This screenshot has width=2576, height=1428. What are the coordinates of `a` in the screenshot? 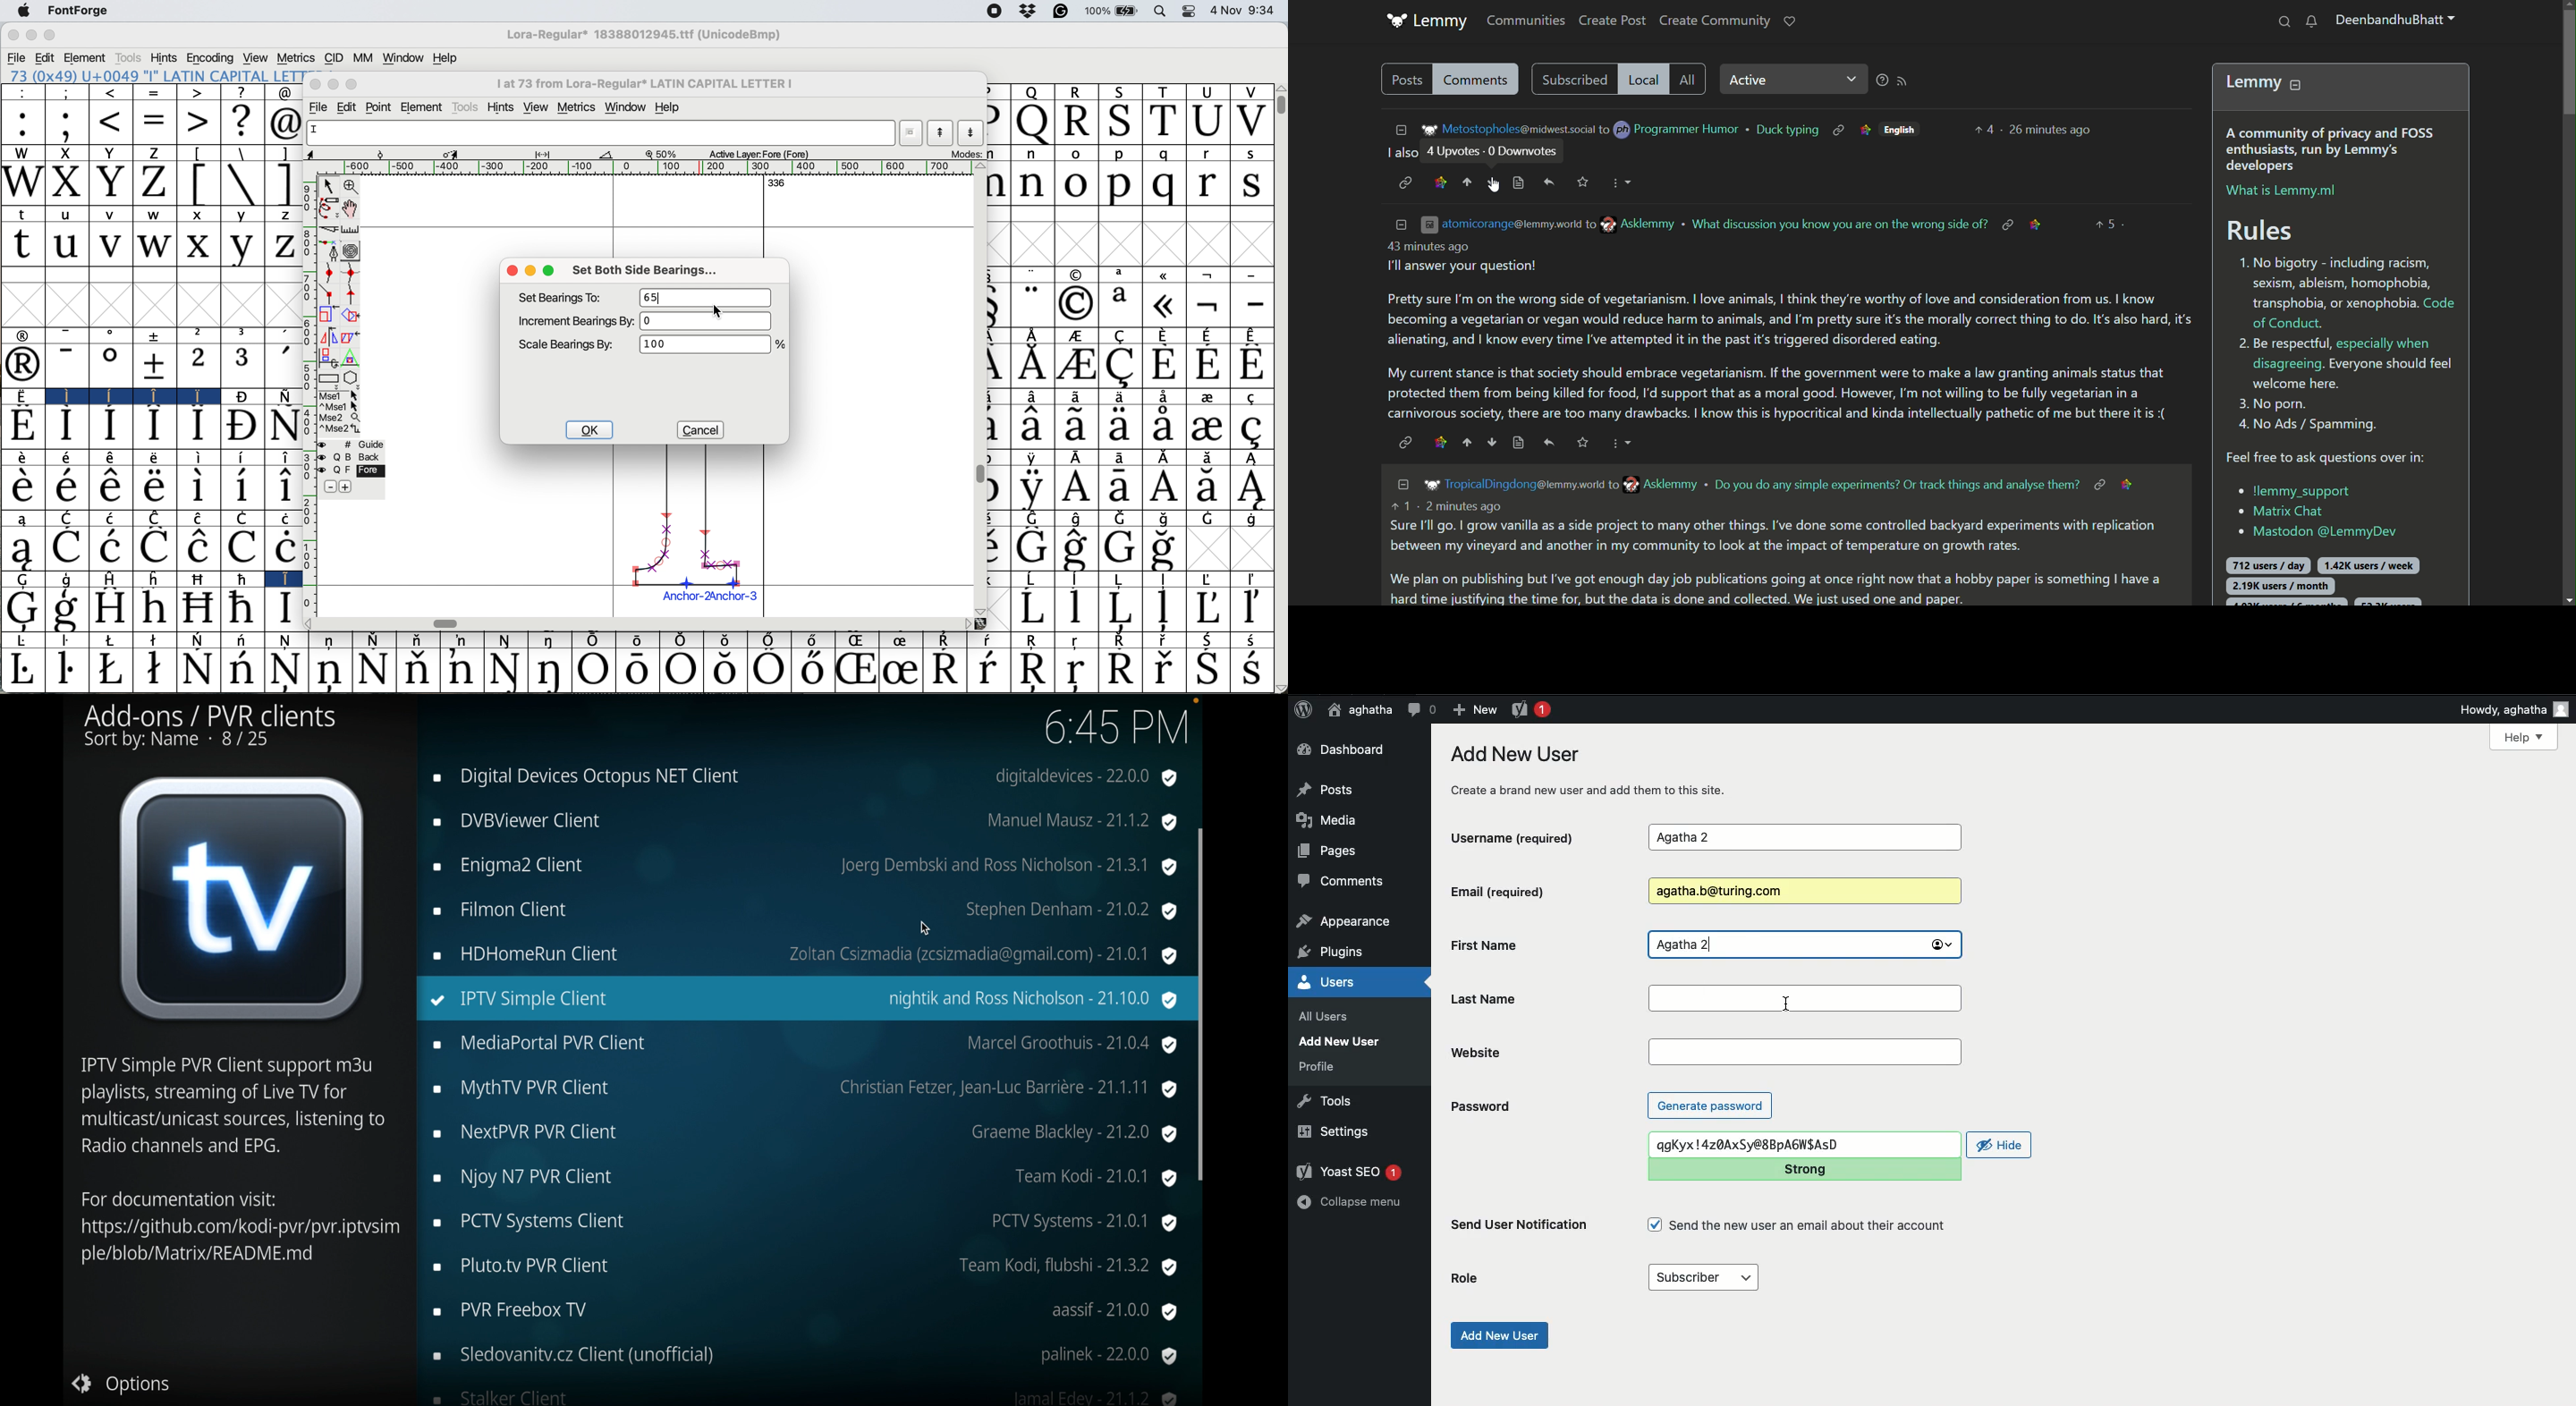 It's located at (1121, 304).